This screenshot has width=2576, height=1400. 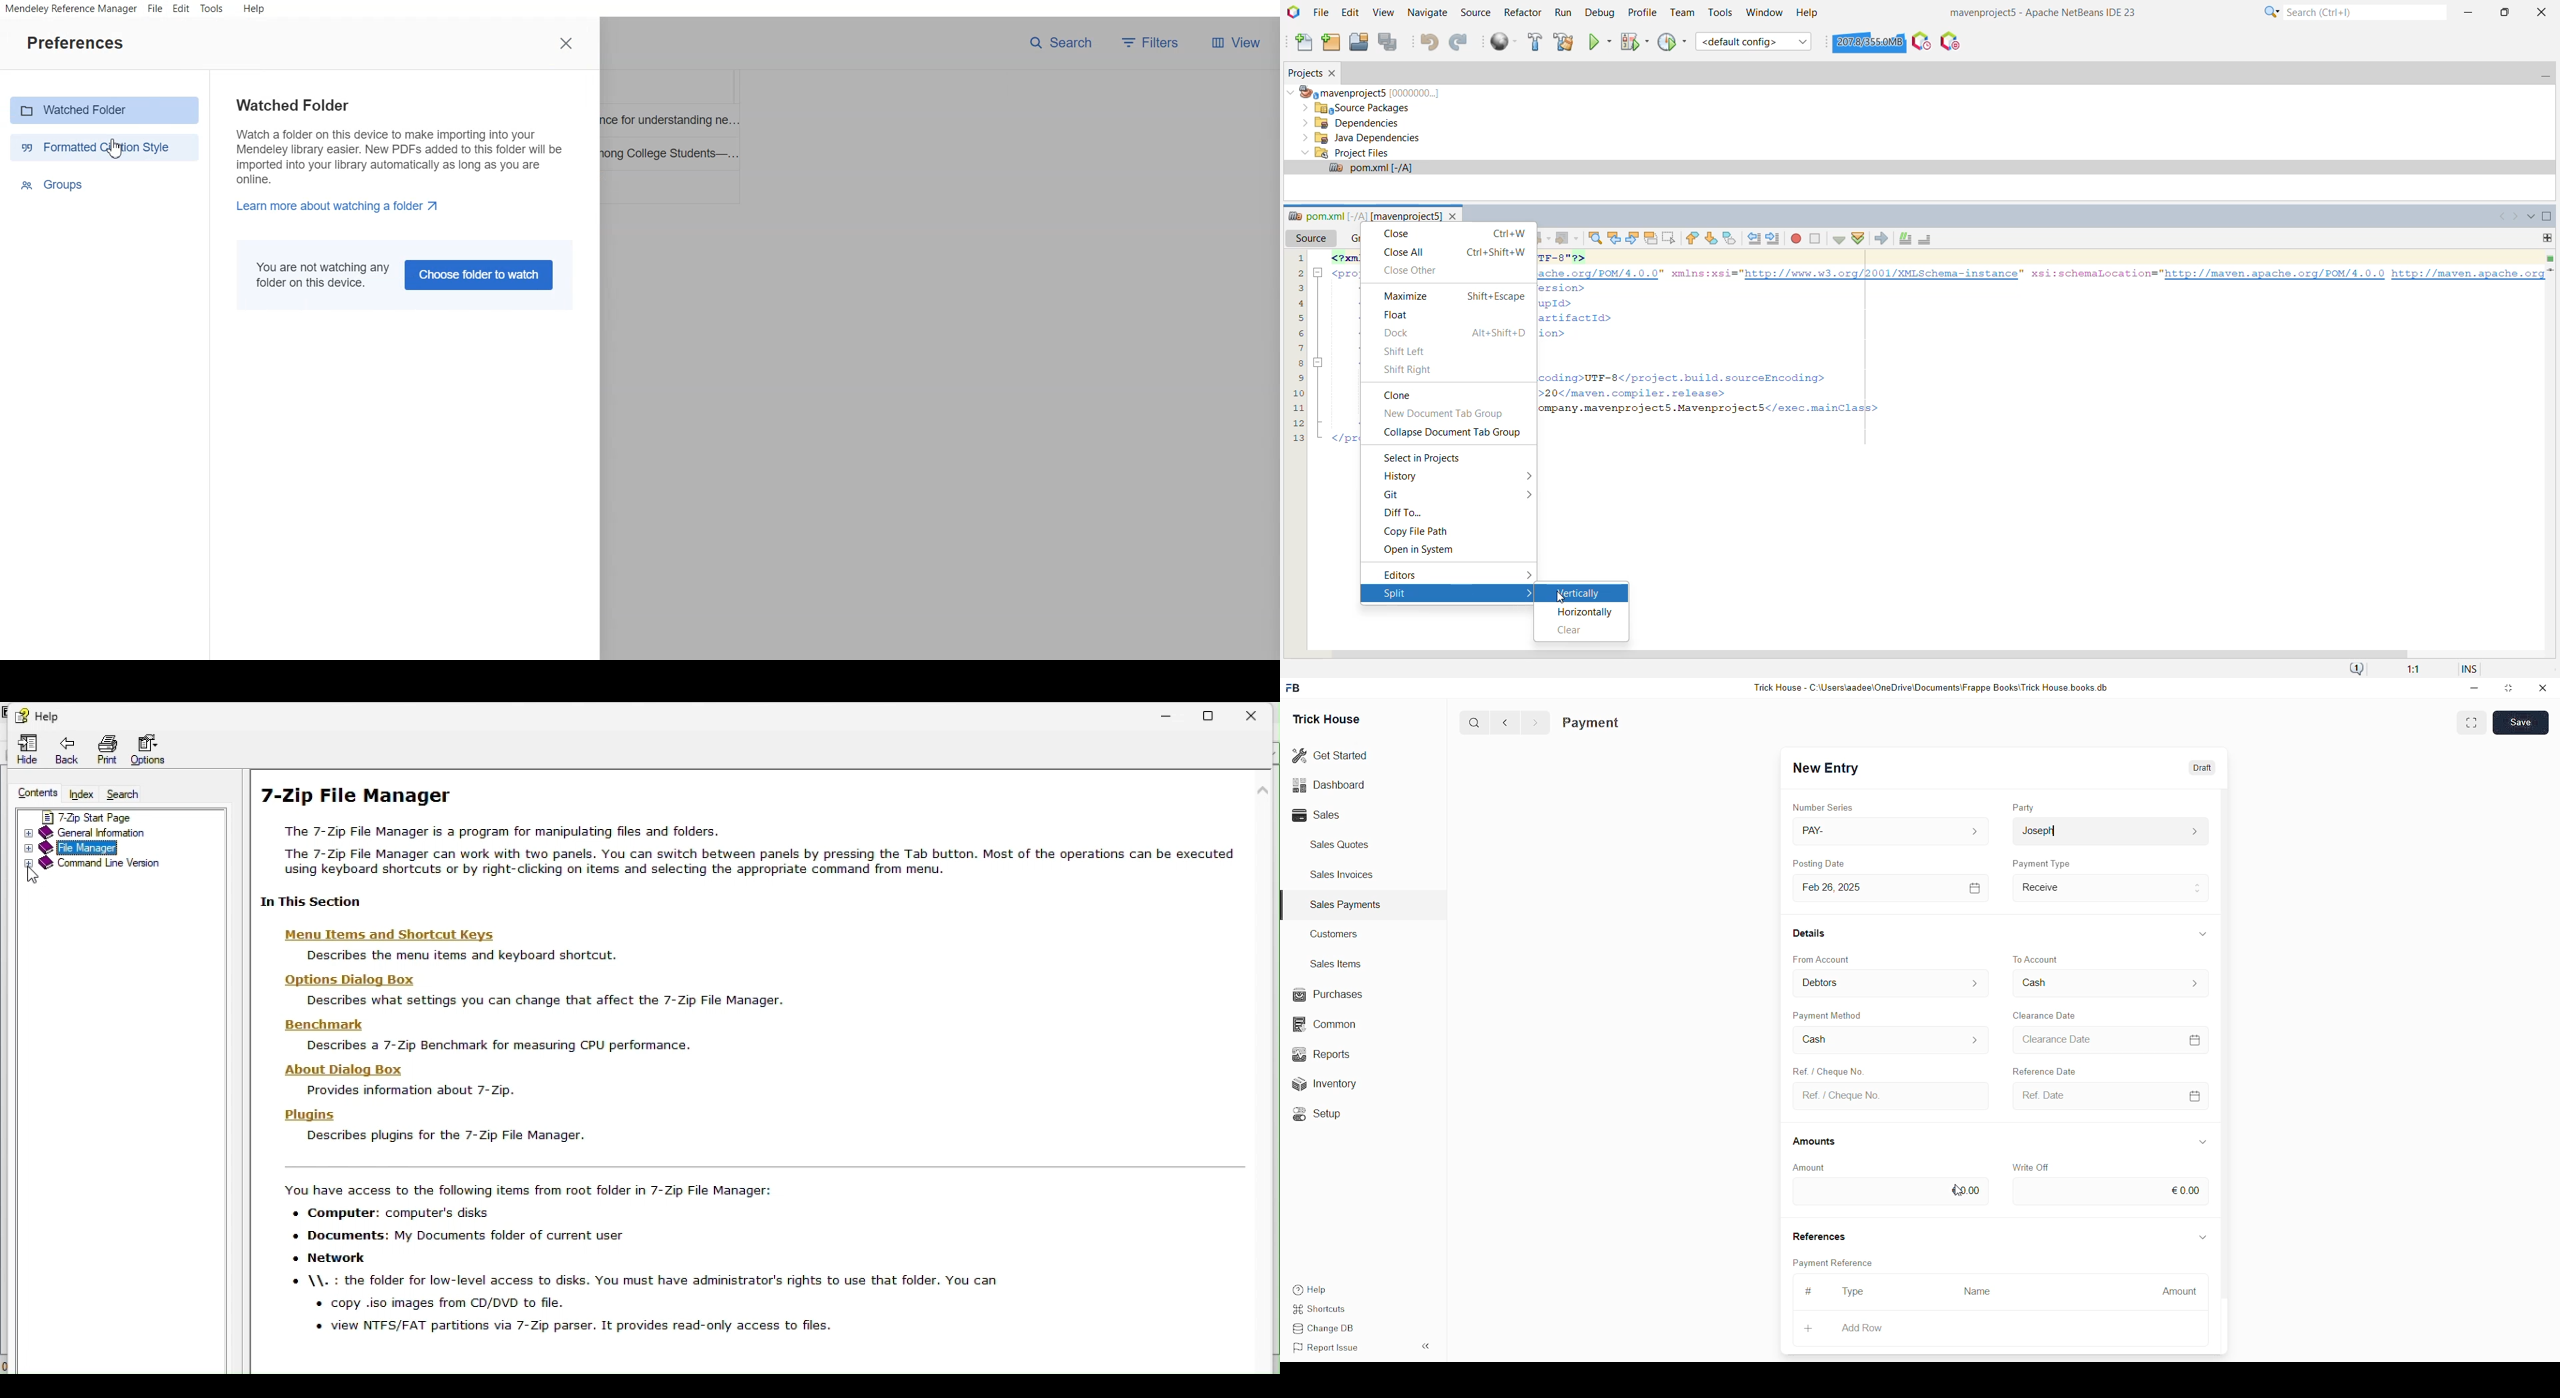 I want to click on To Account, so click(x=2111, y=983).